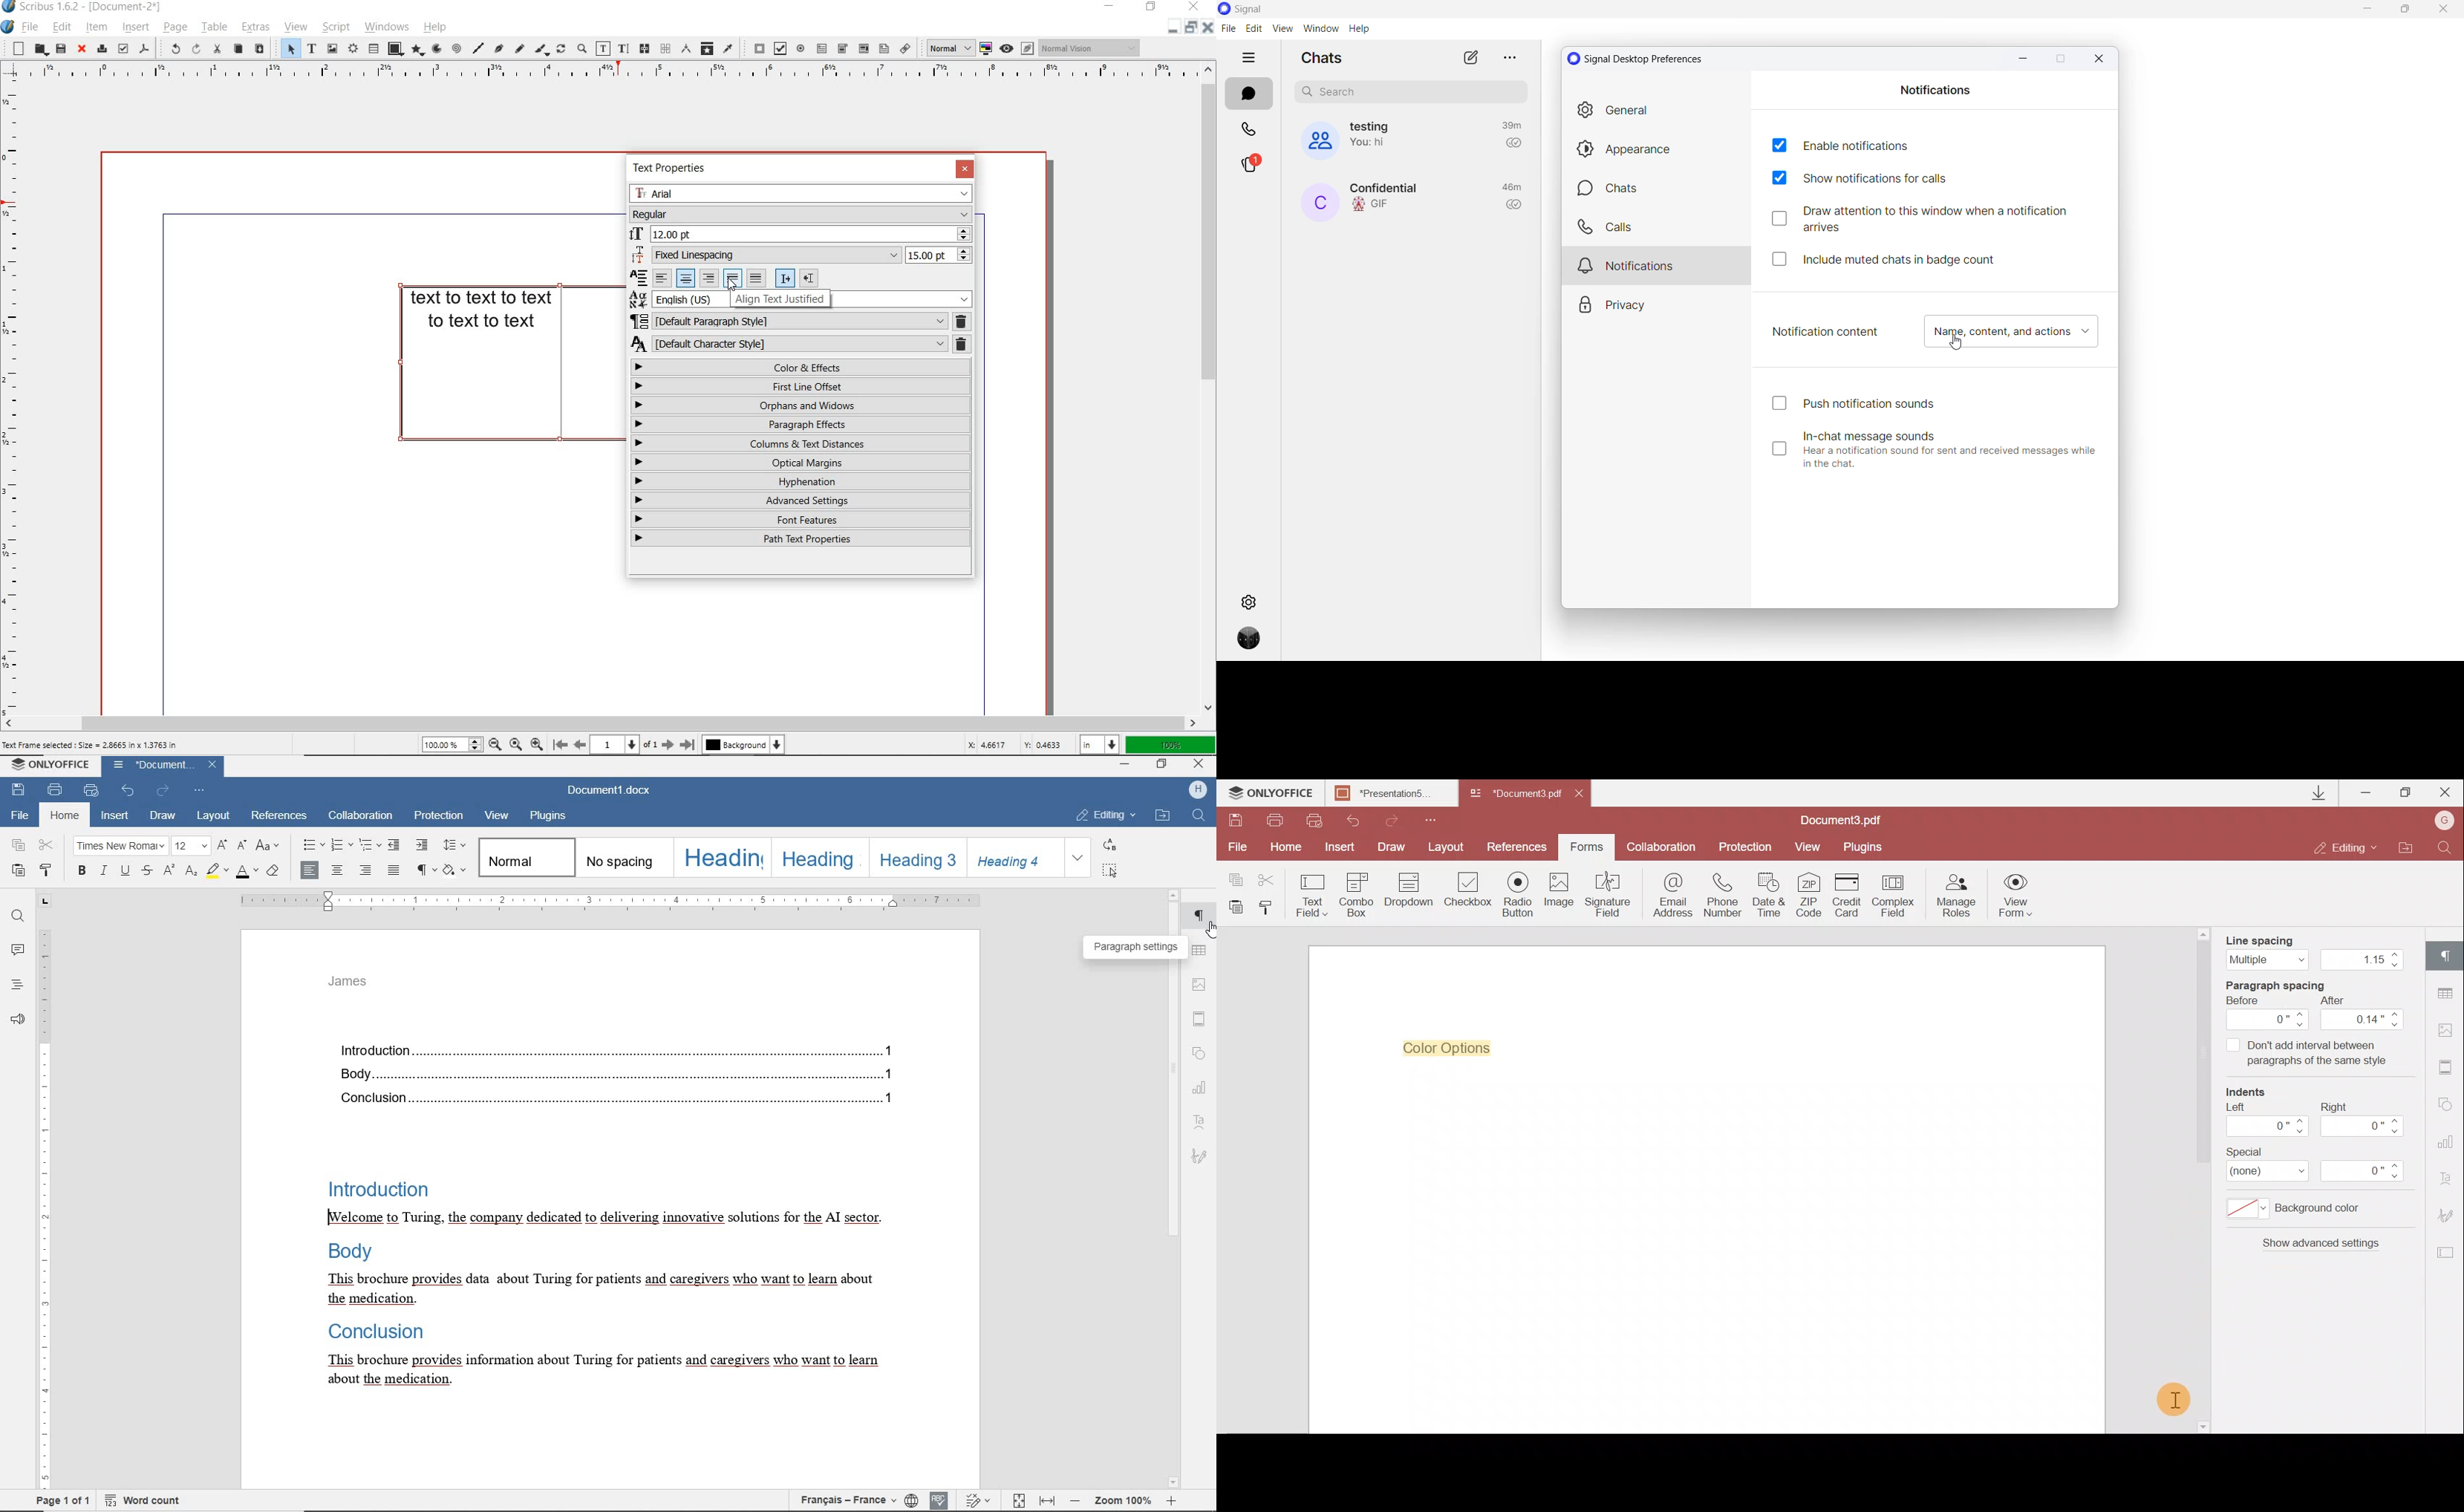 Image resolution: width=2464 pixels, height=1512 pixels. Describe the element at coordinates (95, 745) in the screenshot. I see `Text Frame selected : Size = 2.8665 in x 1.3763 in` at that location.